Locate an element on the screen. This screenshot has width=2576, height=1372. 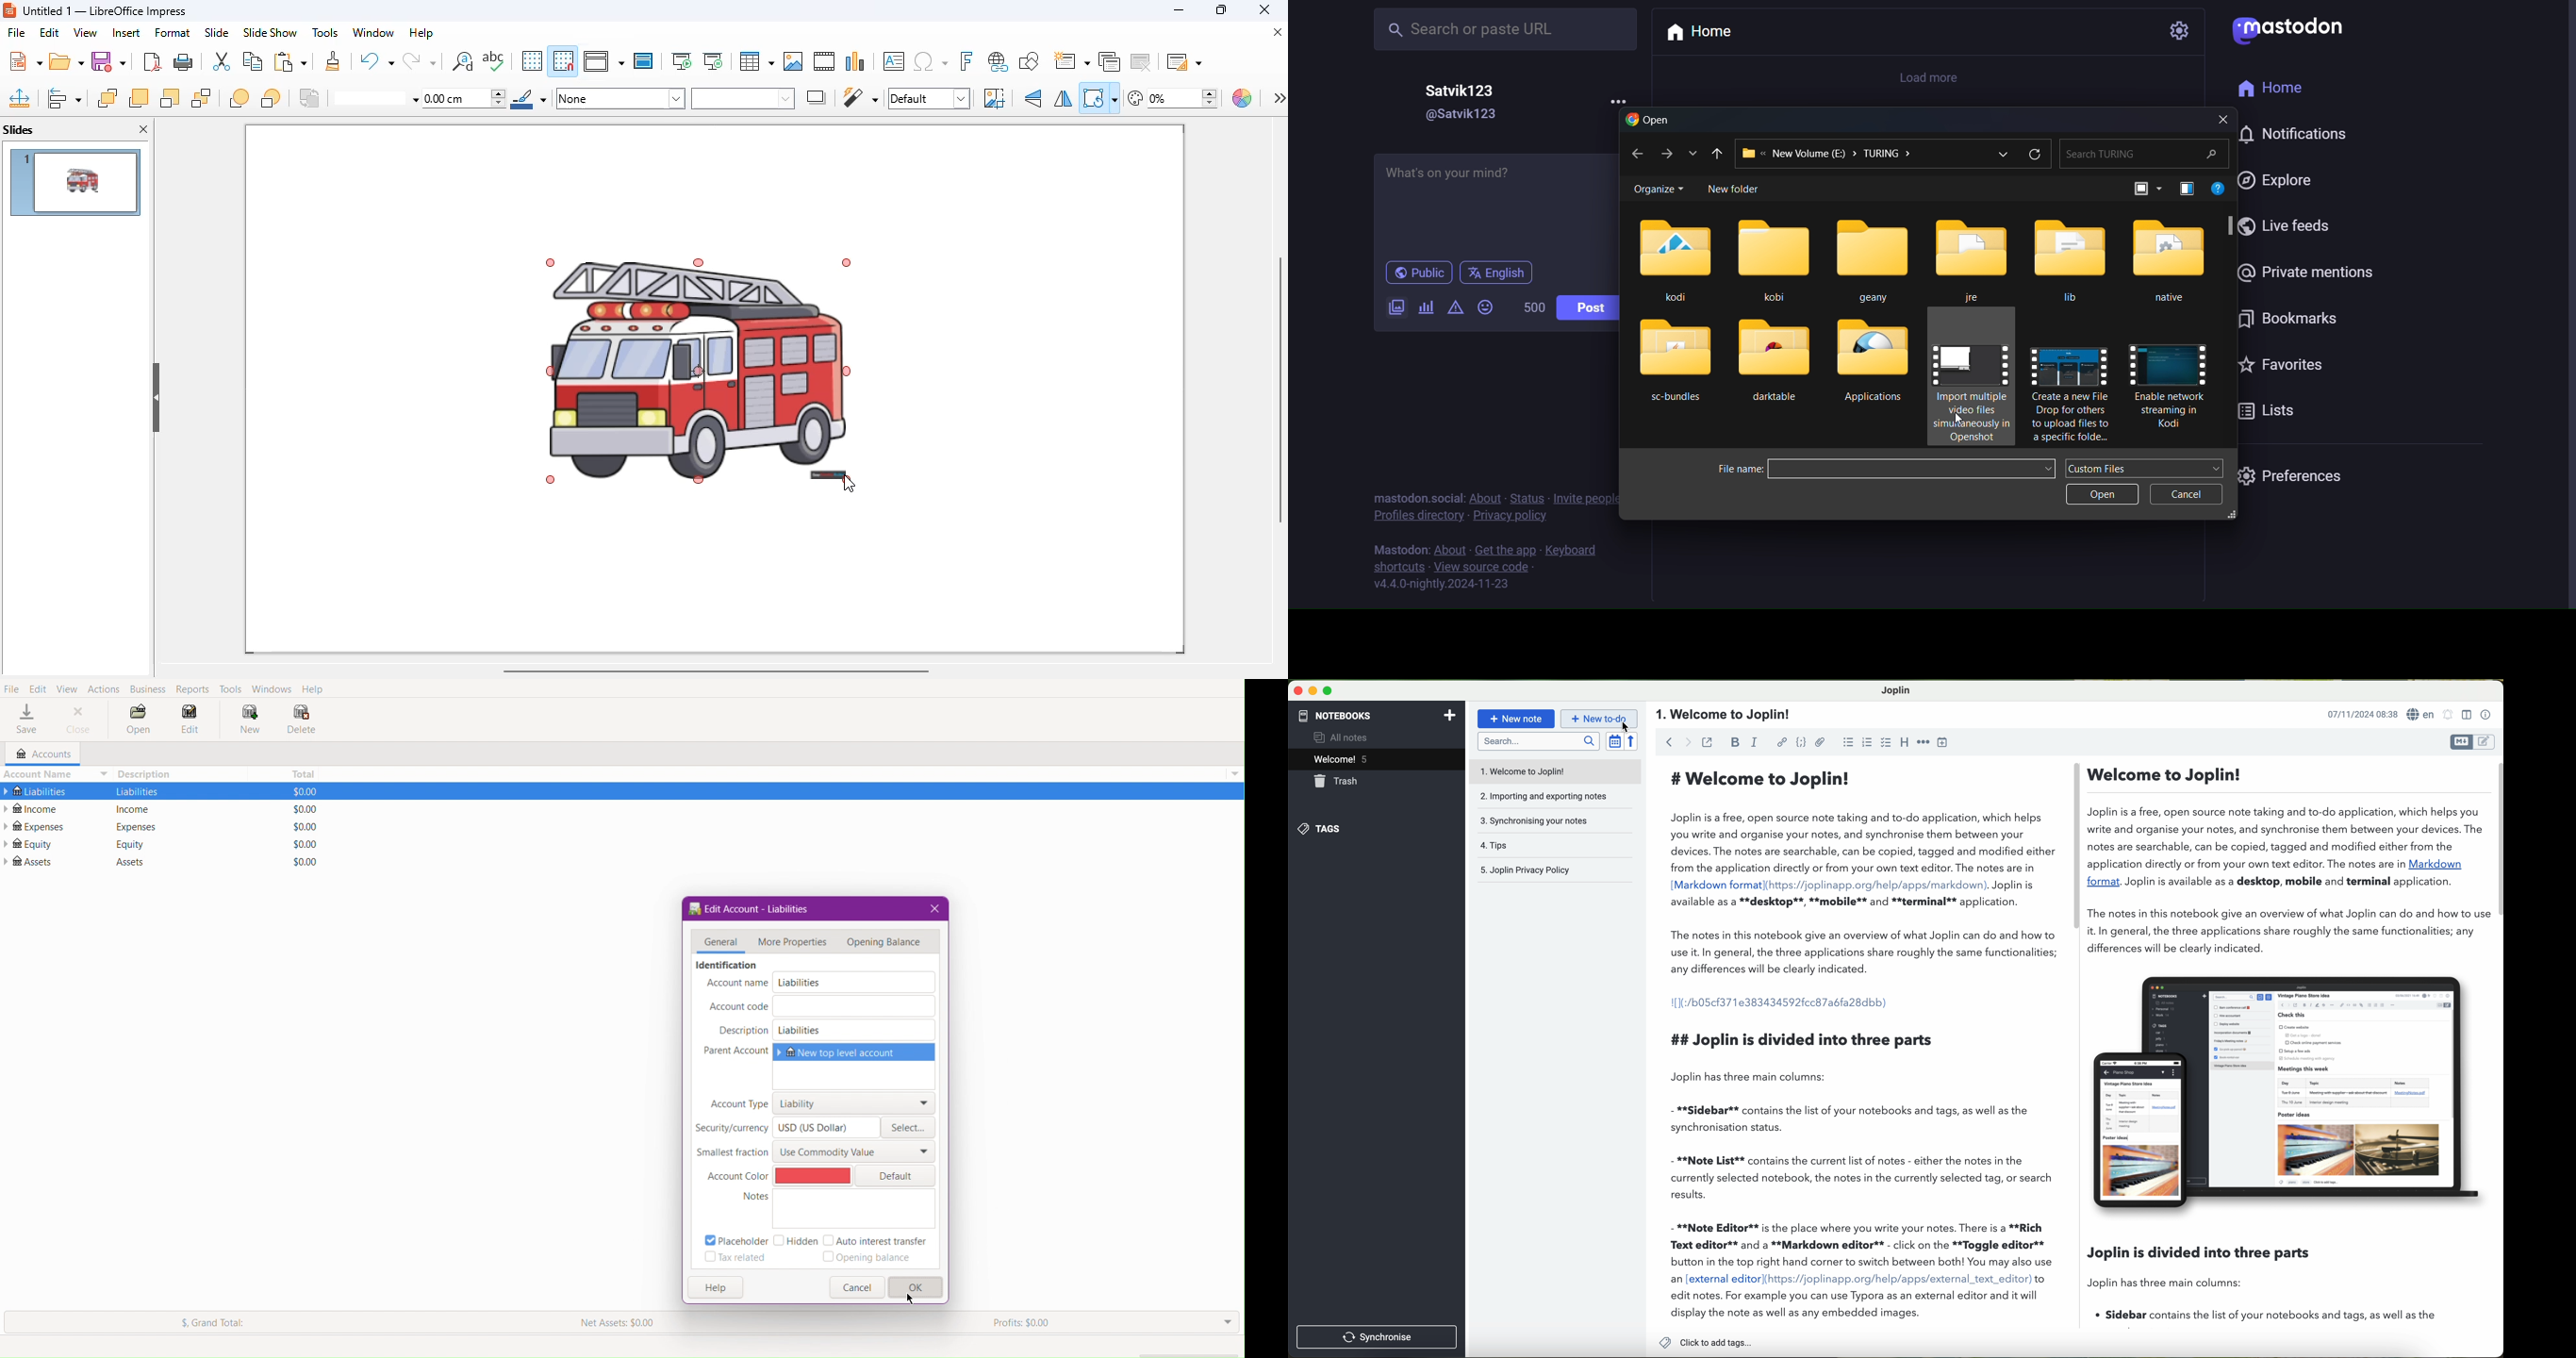
vertical scroll bar is located at coordinates (1280, 388).